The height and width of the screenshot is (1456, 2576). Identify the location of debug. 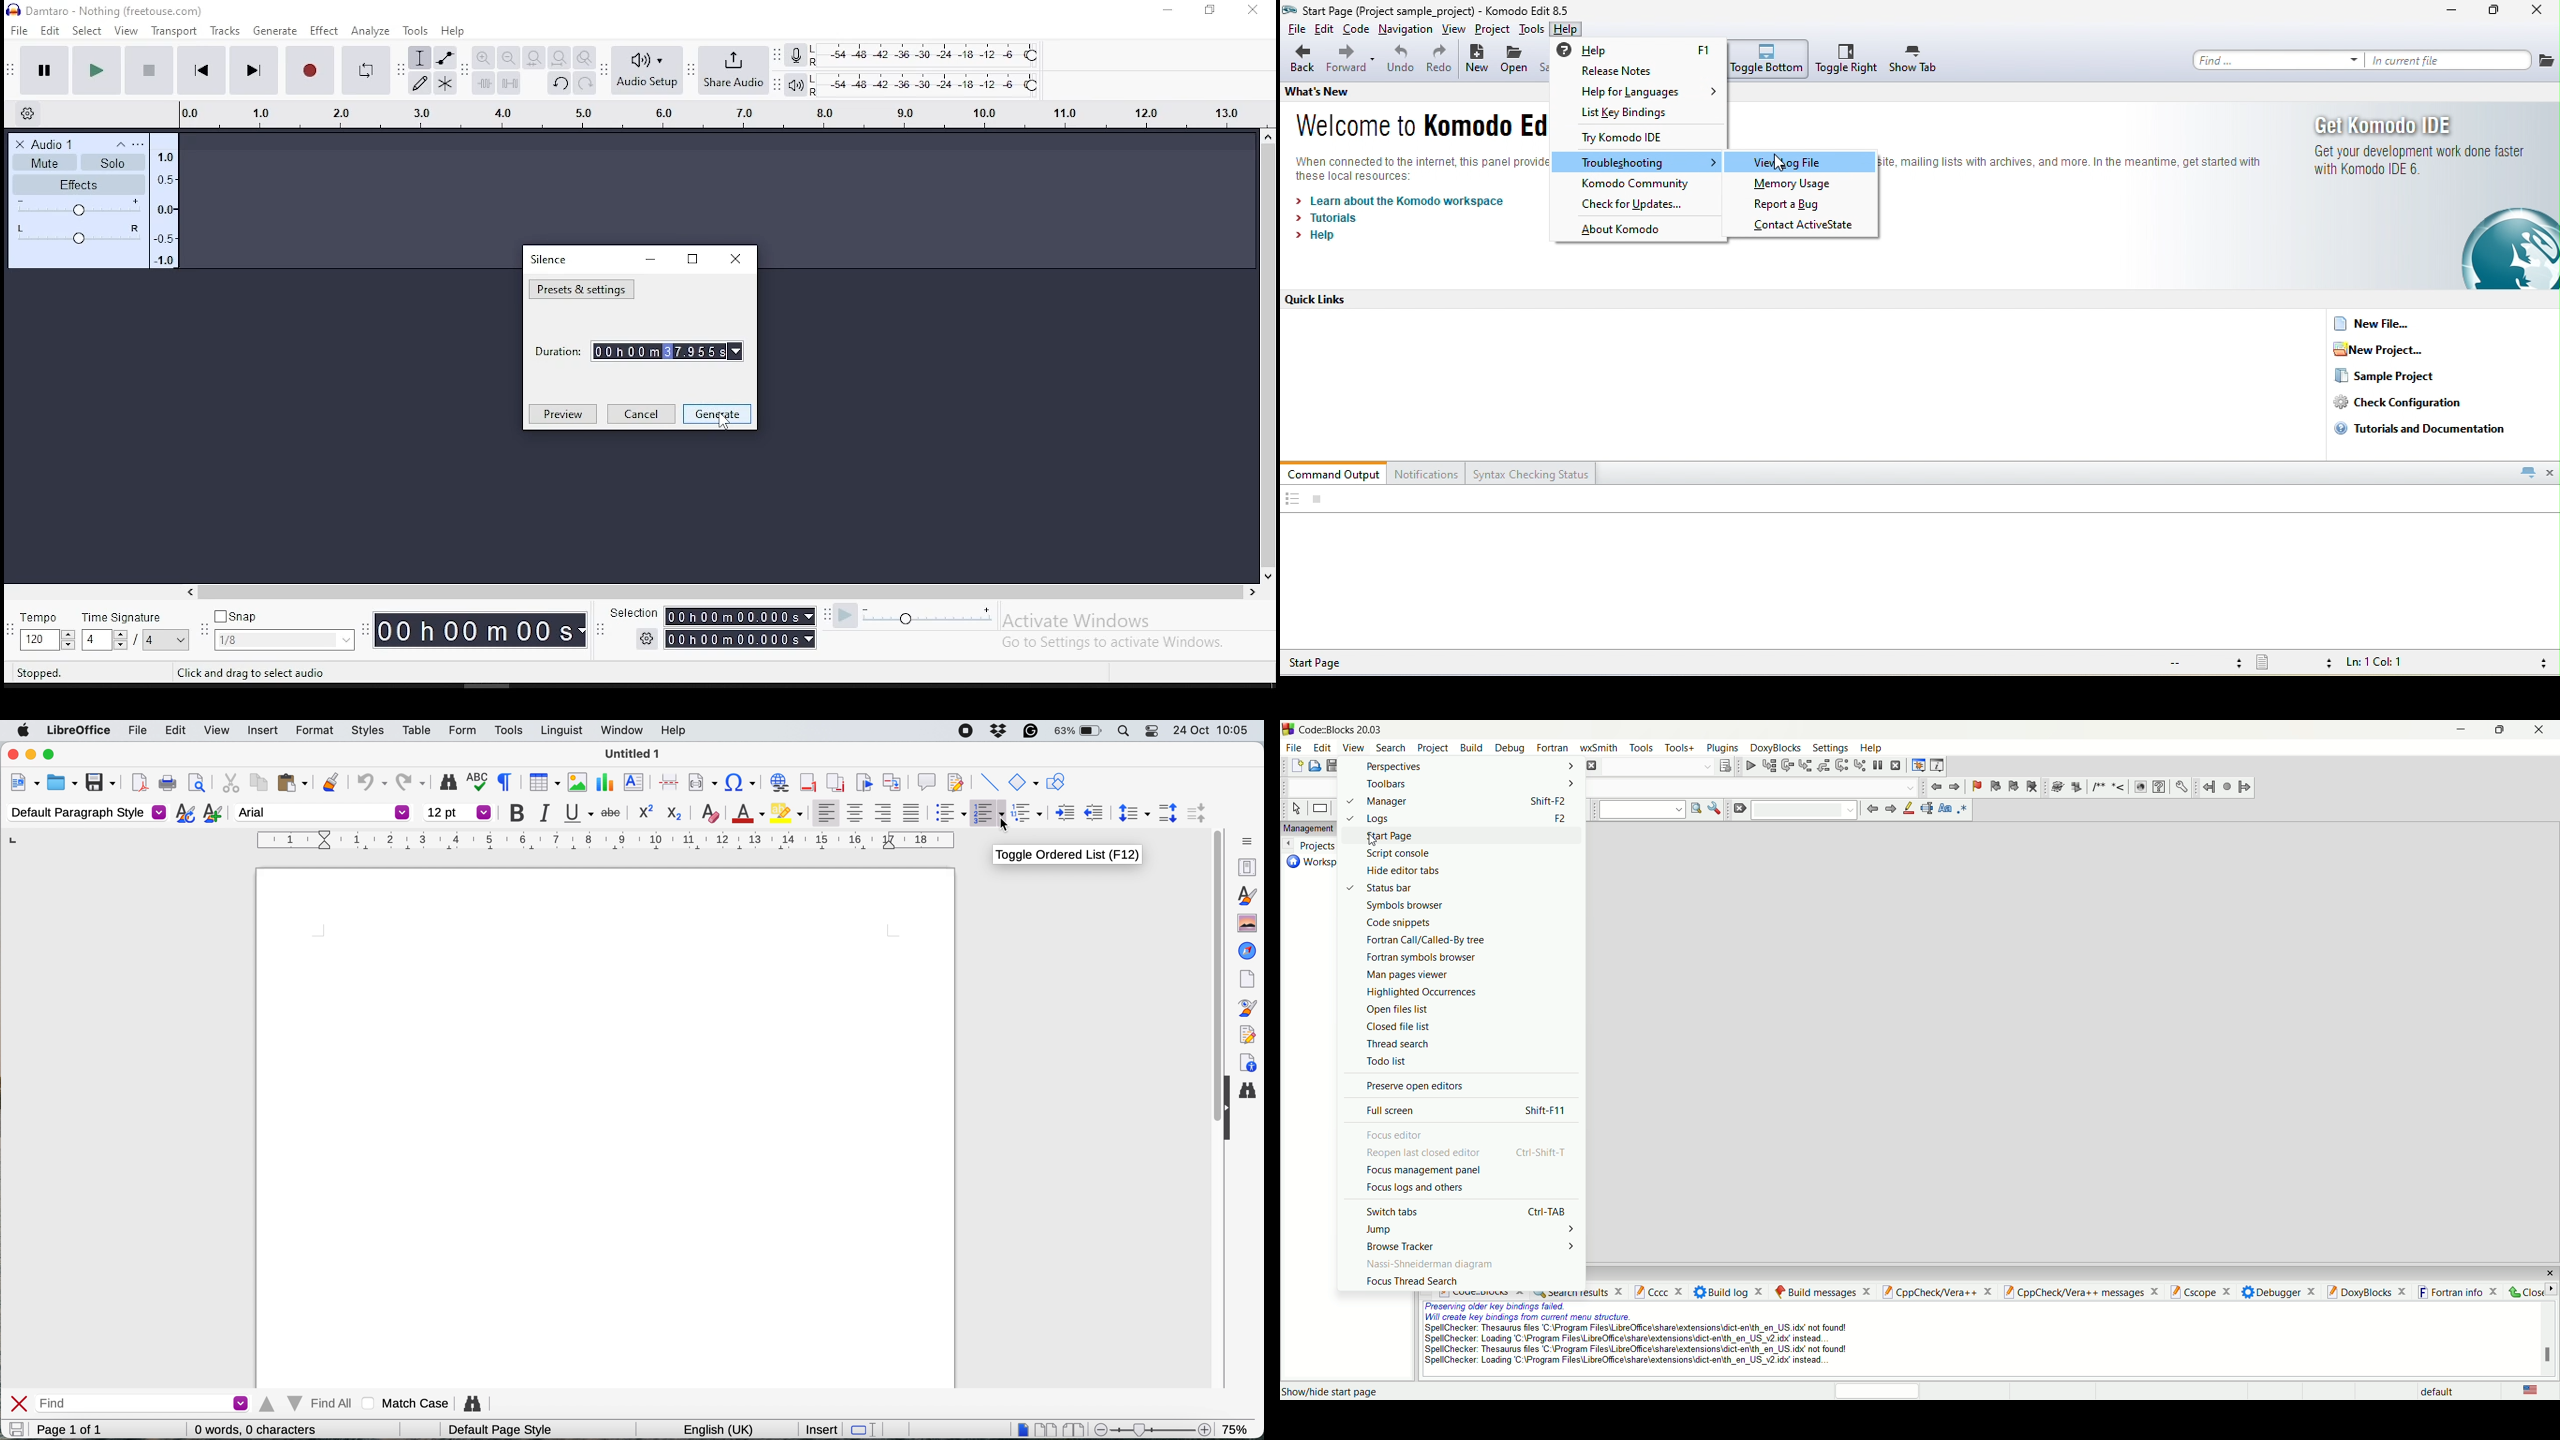
(1512, 748).